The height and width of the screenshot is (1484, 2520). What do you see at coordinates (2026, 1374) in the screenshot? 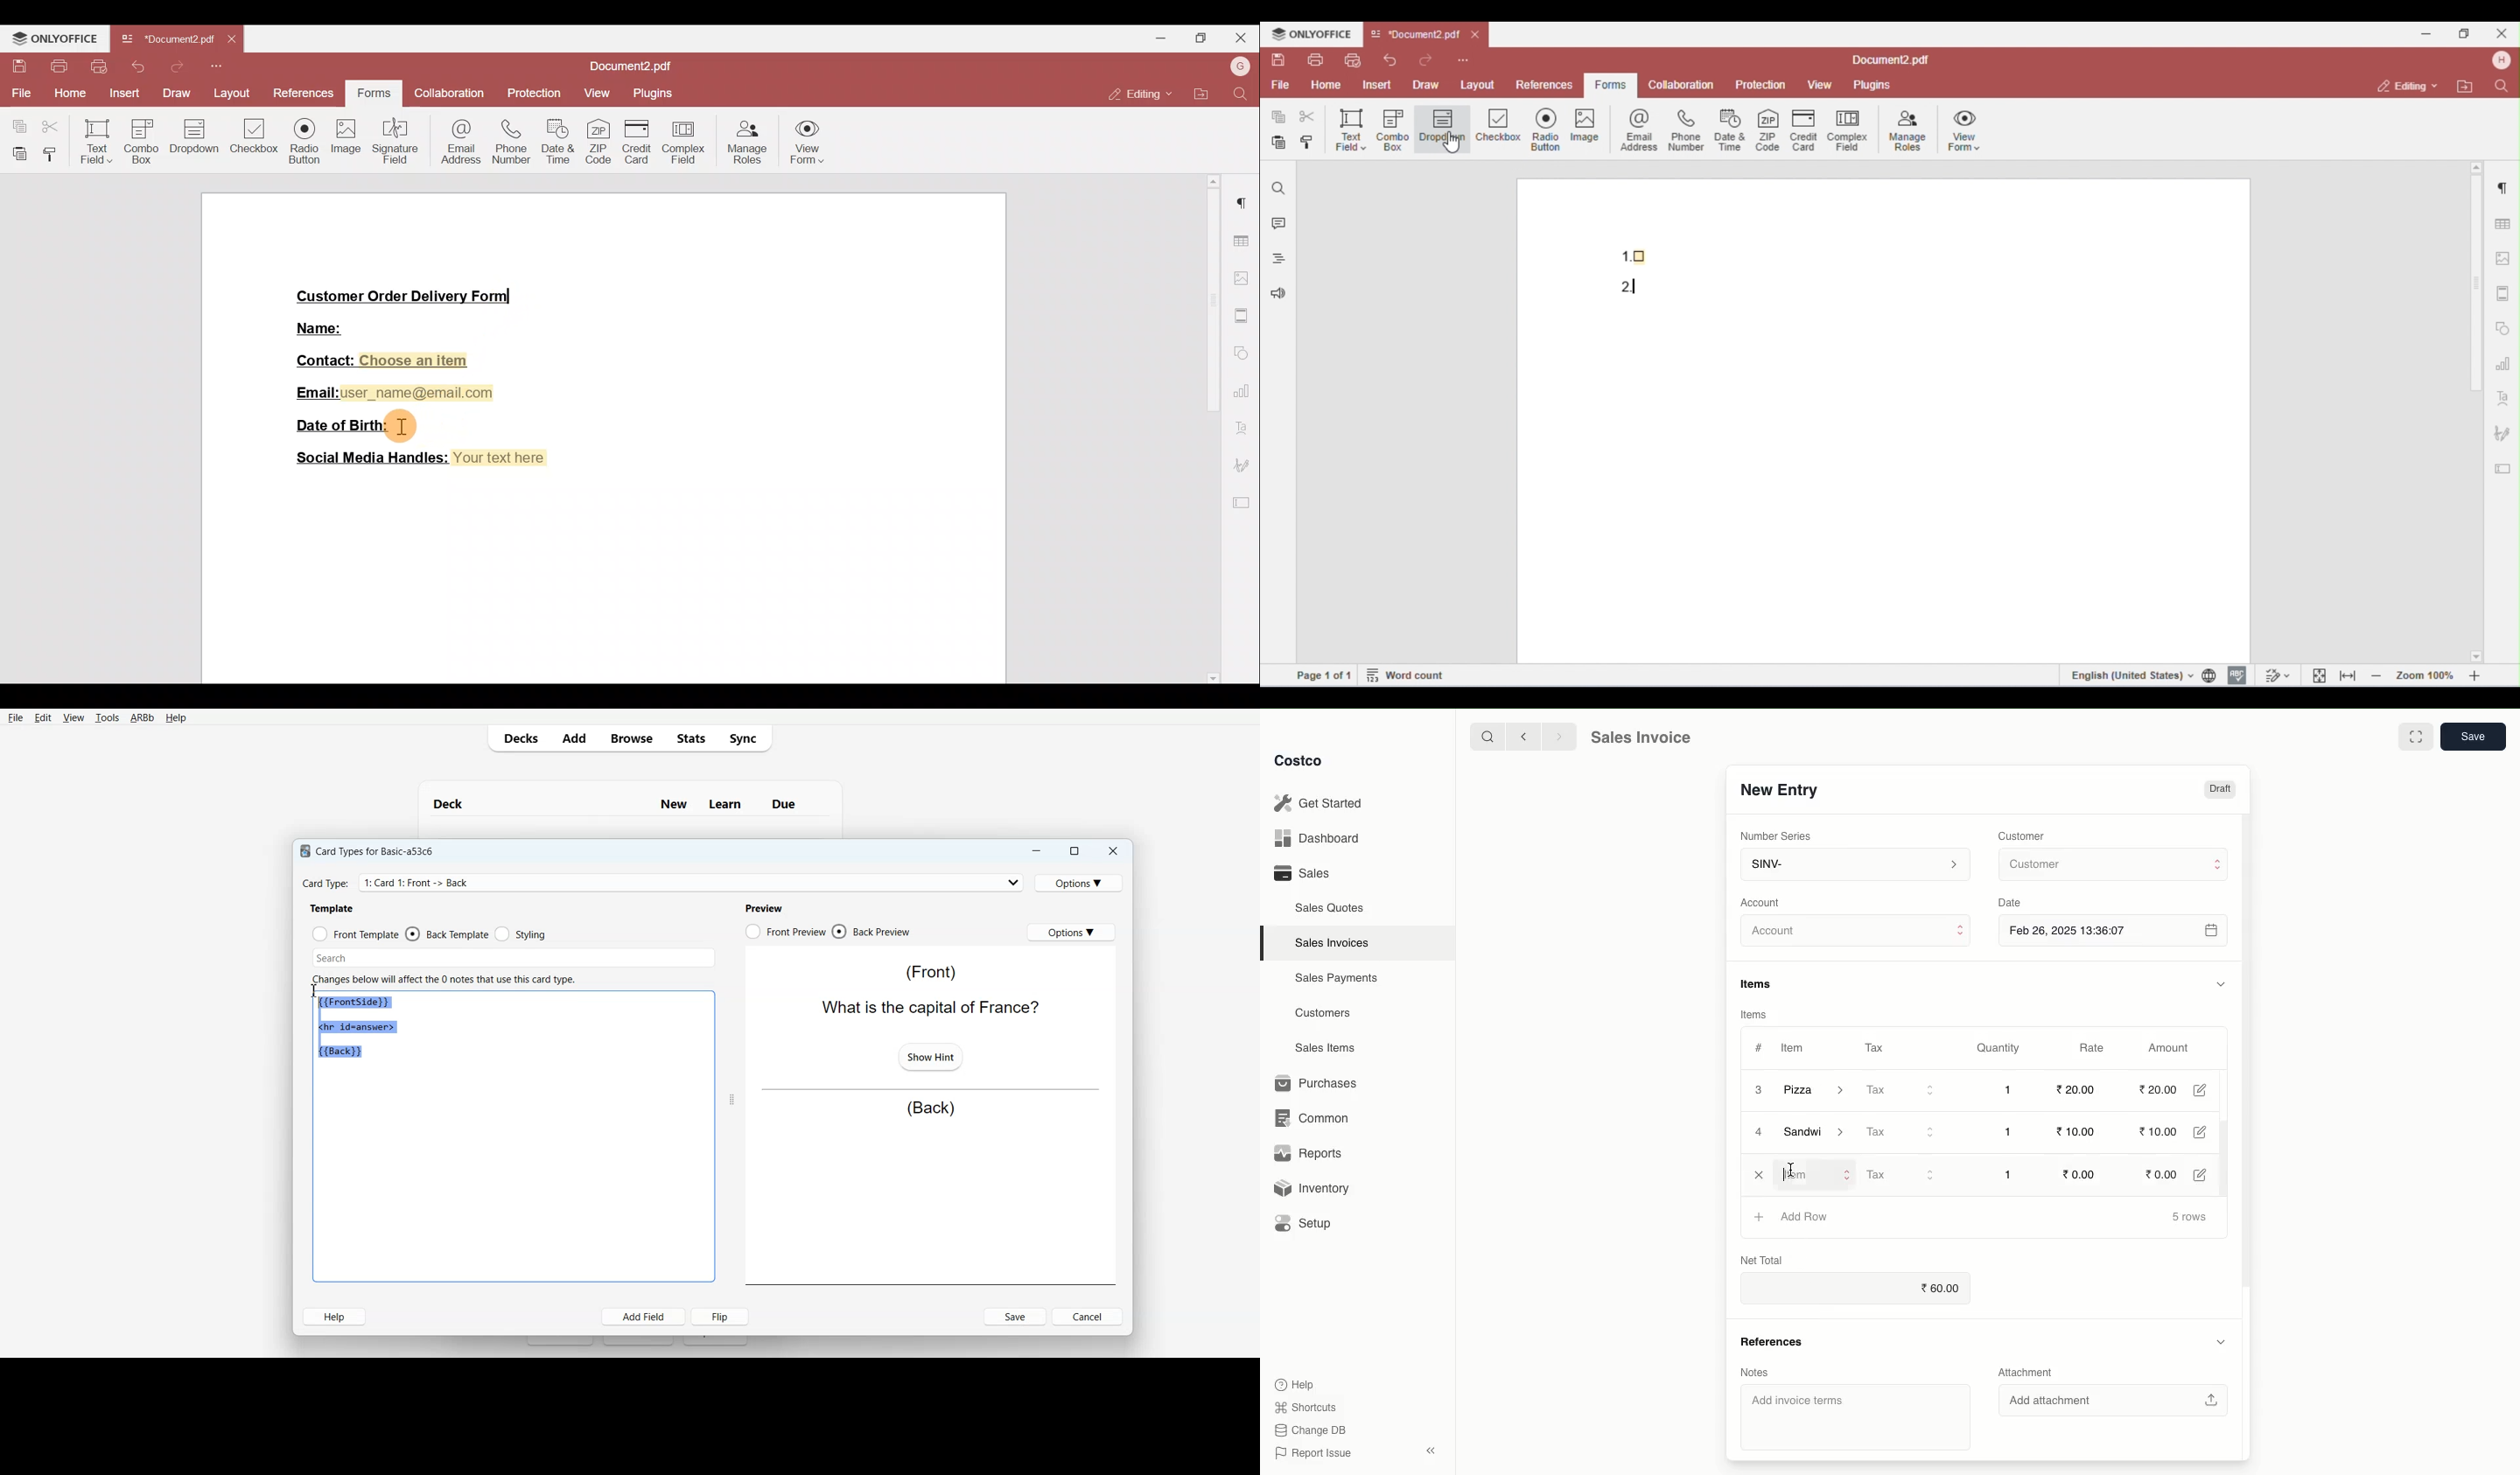
I see `Attachment` at bounding box center [2026, 1374].